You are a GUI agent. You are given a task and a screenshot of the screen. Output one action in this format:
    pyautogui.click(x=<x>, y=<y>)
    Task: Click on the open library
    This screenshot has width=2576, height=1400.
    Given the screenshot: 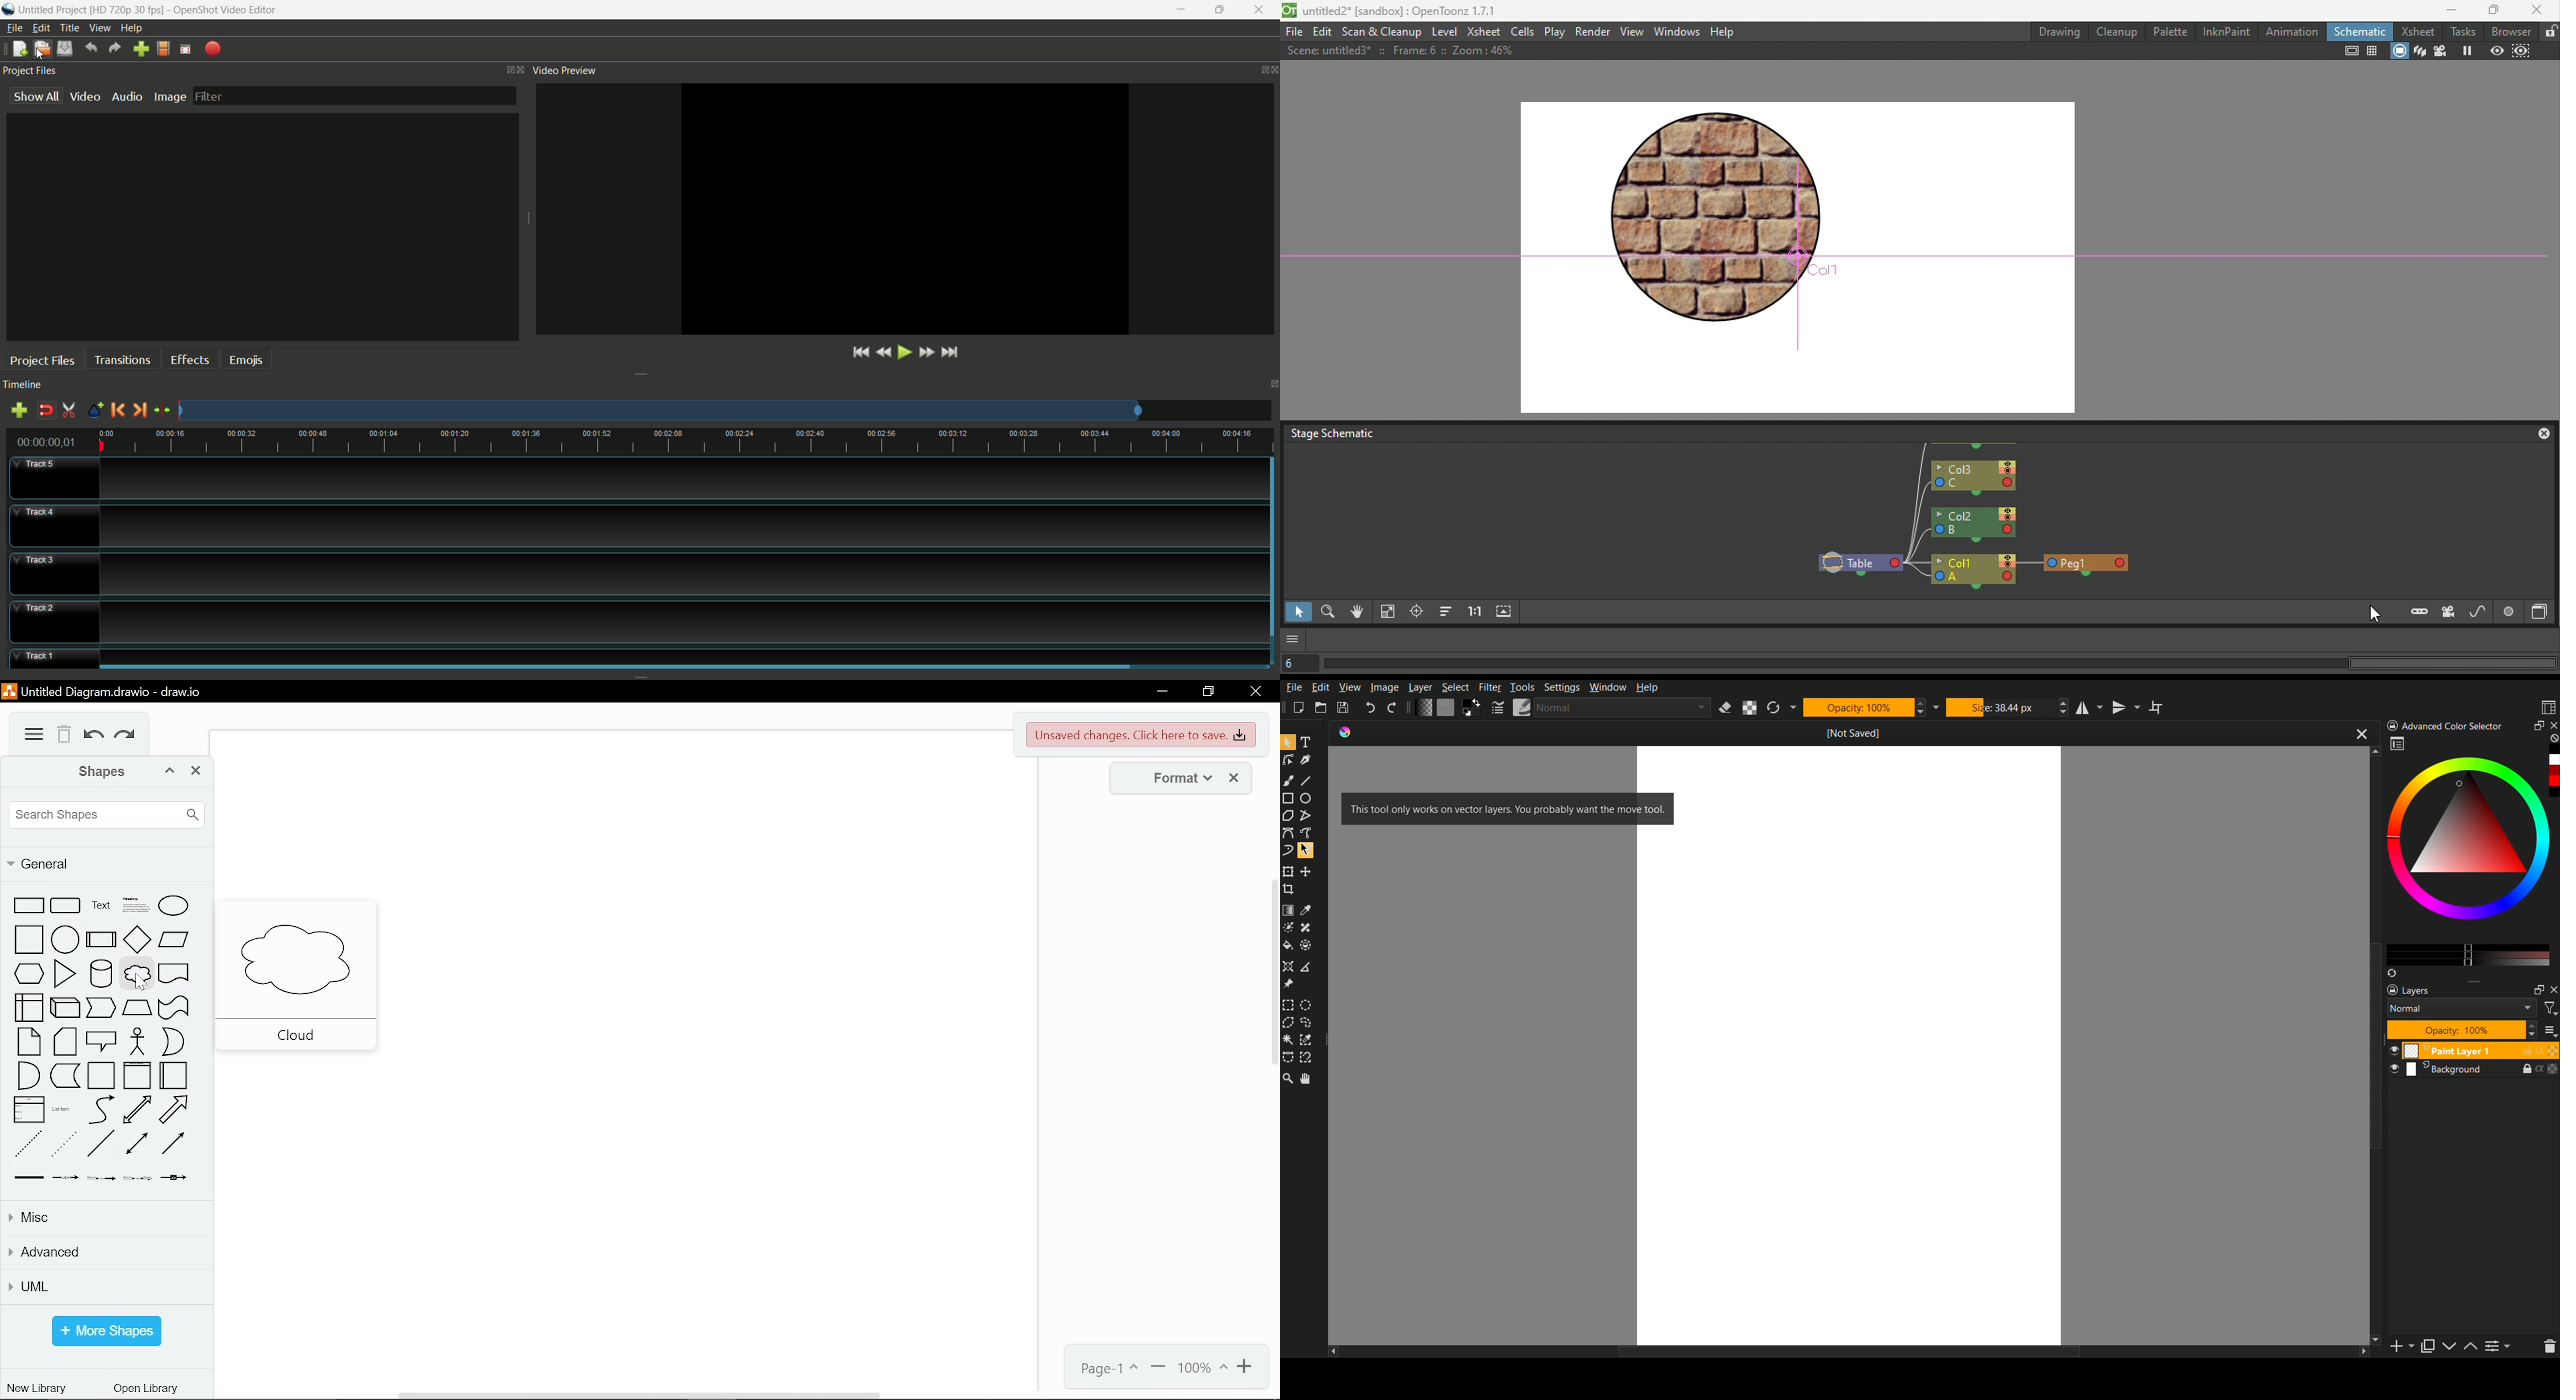 What is the action you would take?
    pyautogui.click(x=147, y=1388)
    